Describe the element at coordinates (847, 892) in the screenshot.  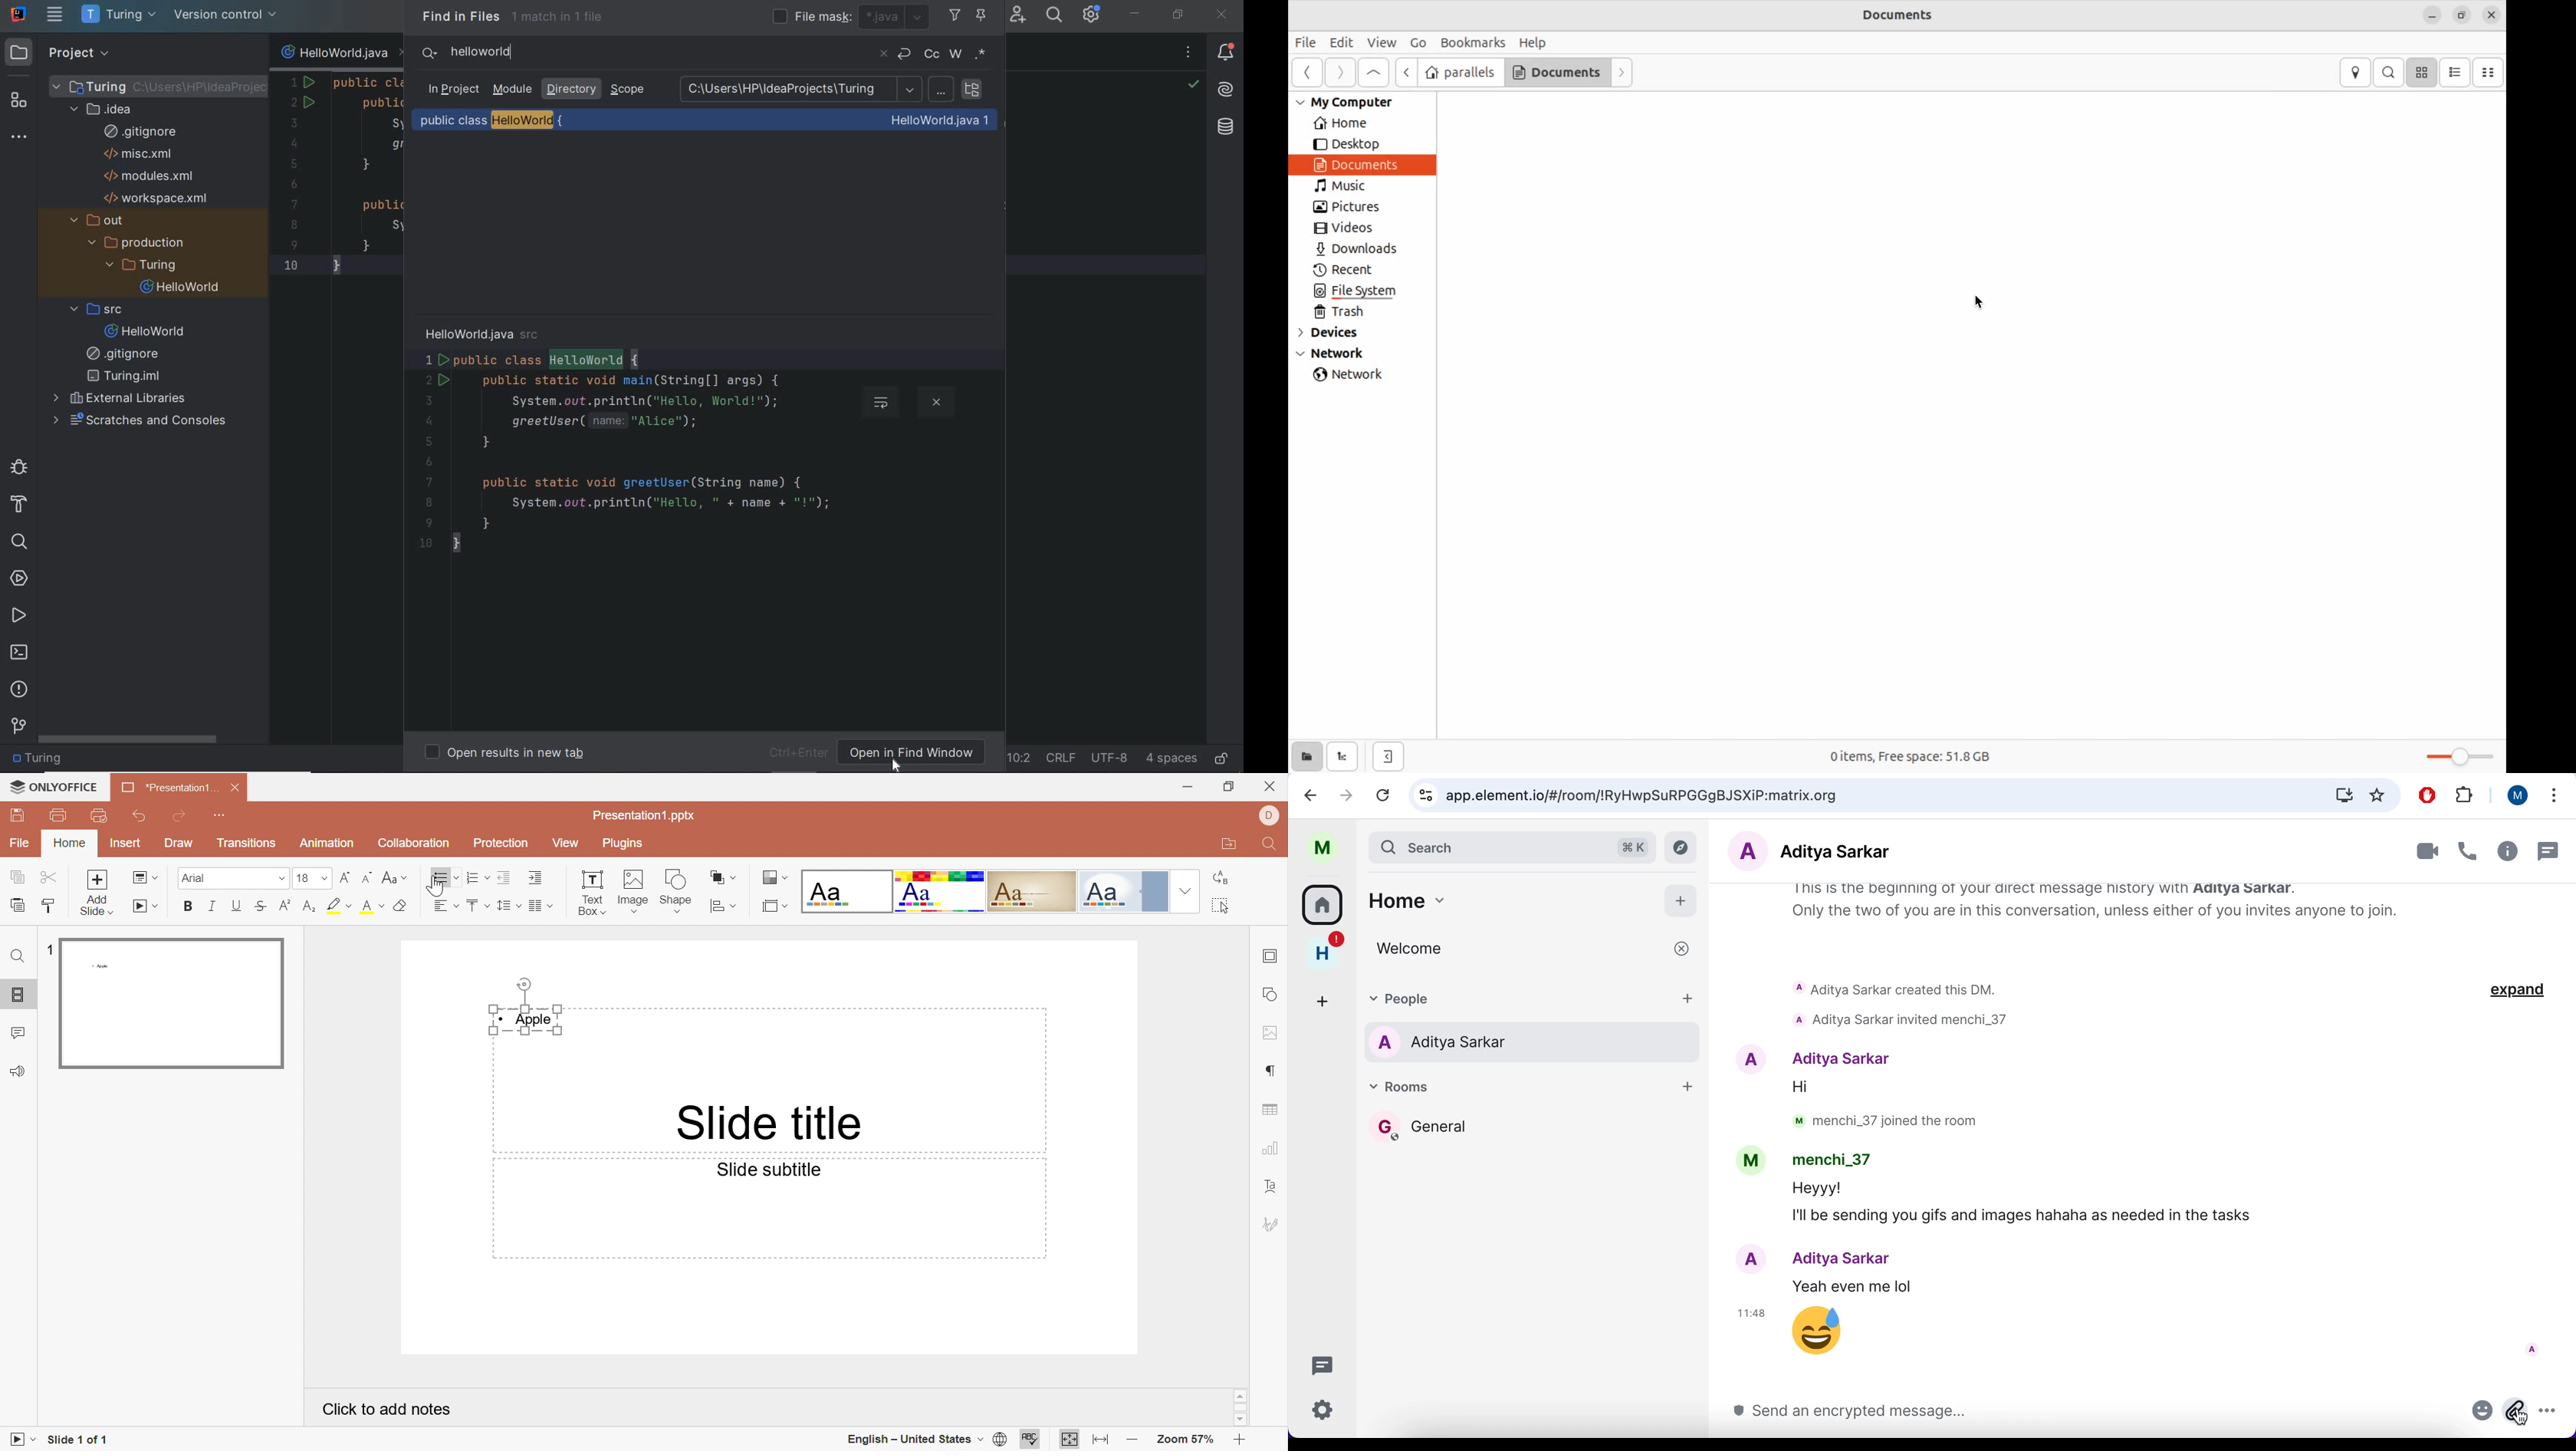
I see `Blank` at that location.